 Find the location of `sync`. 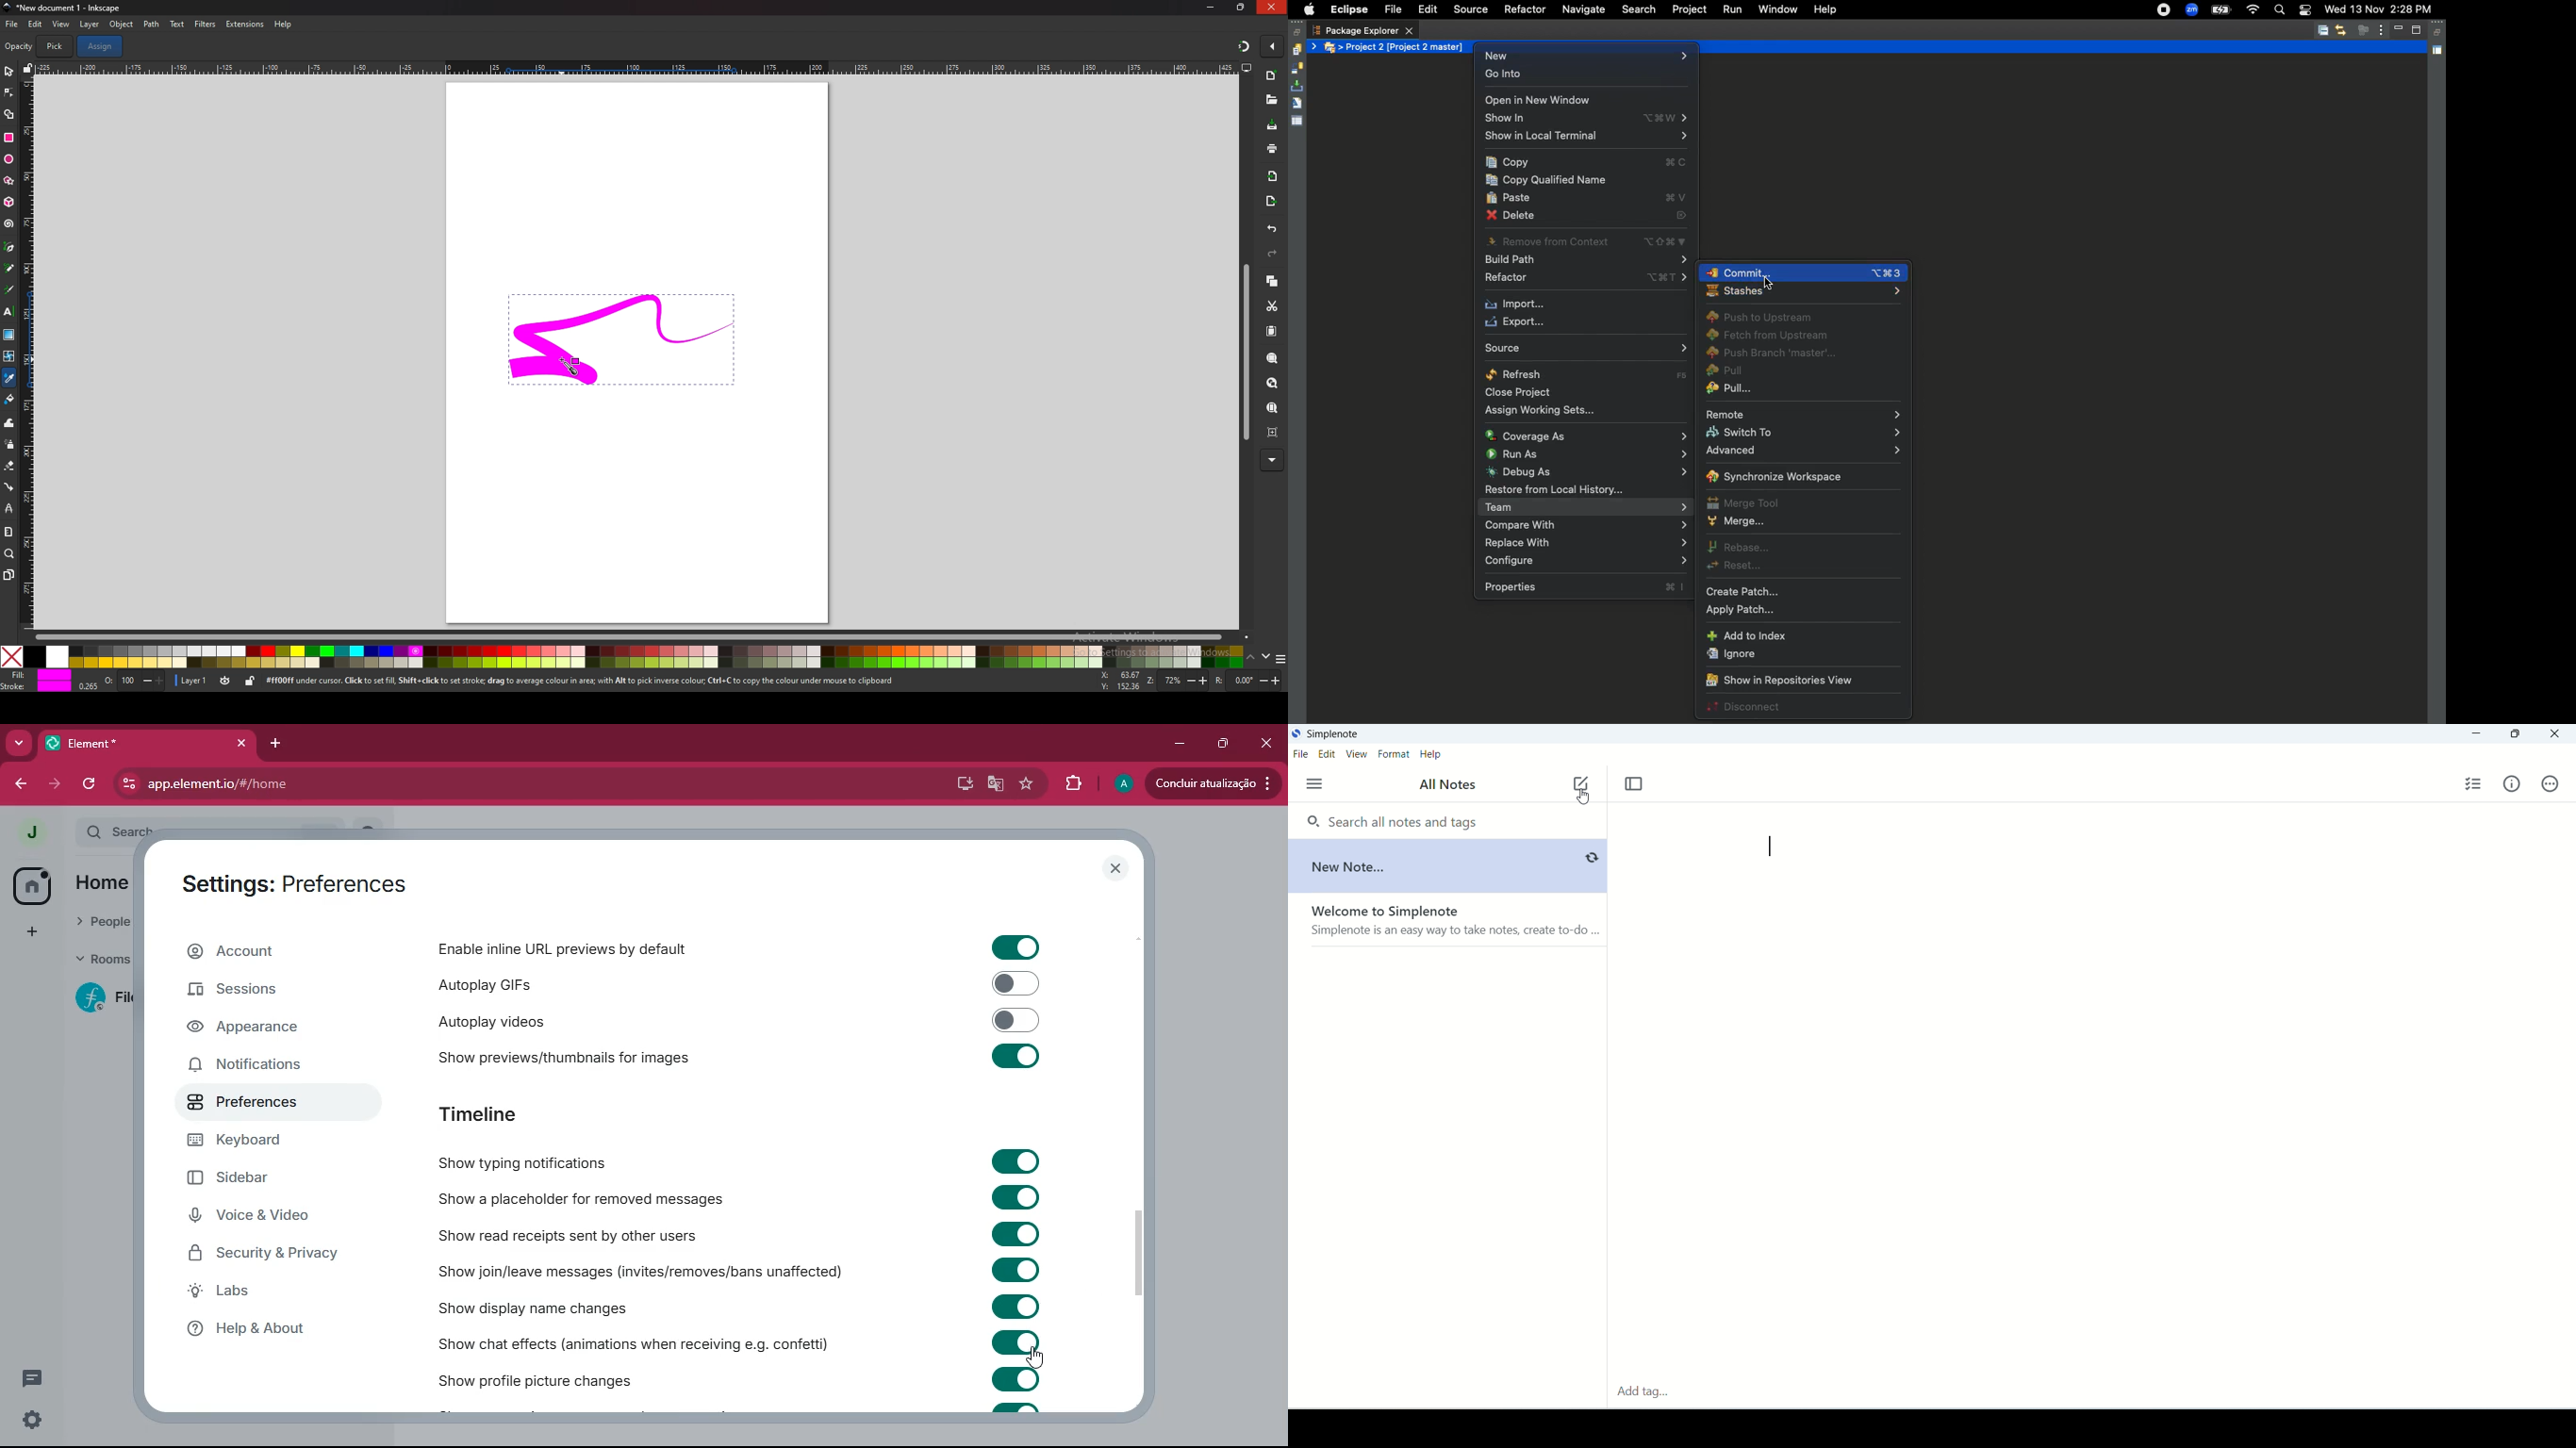

sync is located at coordinates (1592, 859).